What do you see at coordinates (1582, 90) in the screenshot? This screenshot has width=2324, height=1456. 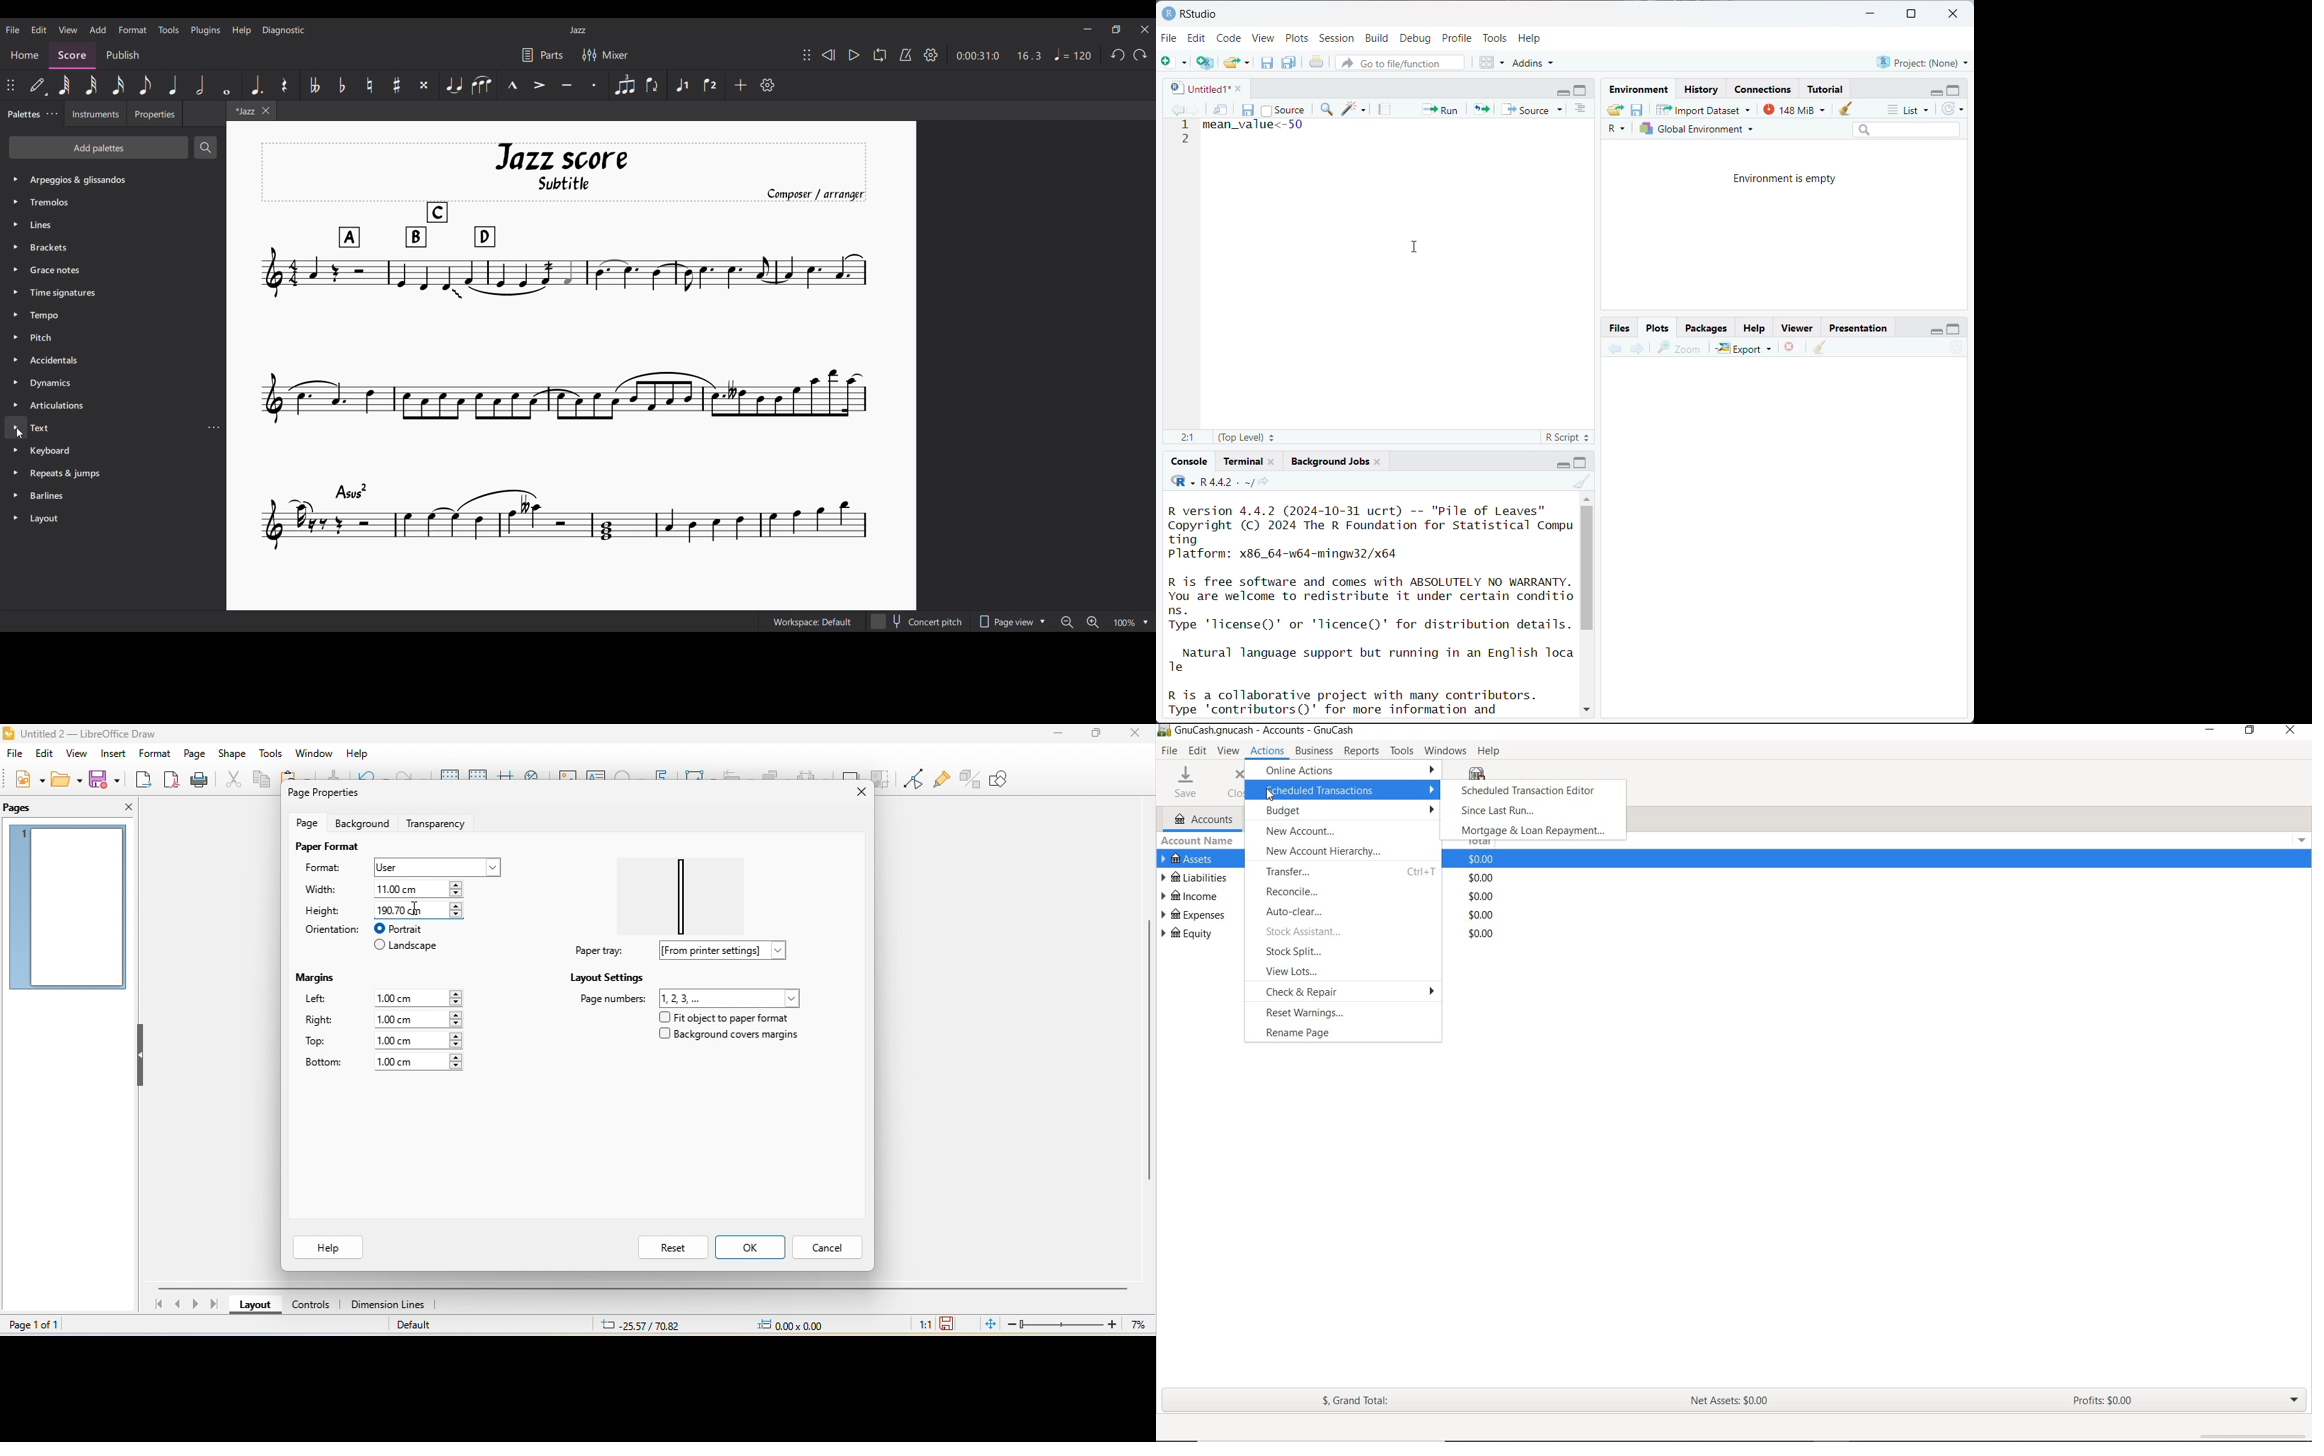 I see `maximize` at bounding box center [1582, 90].